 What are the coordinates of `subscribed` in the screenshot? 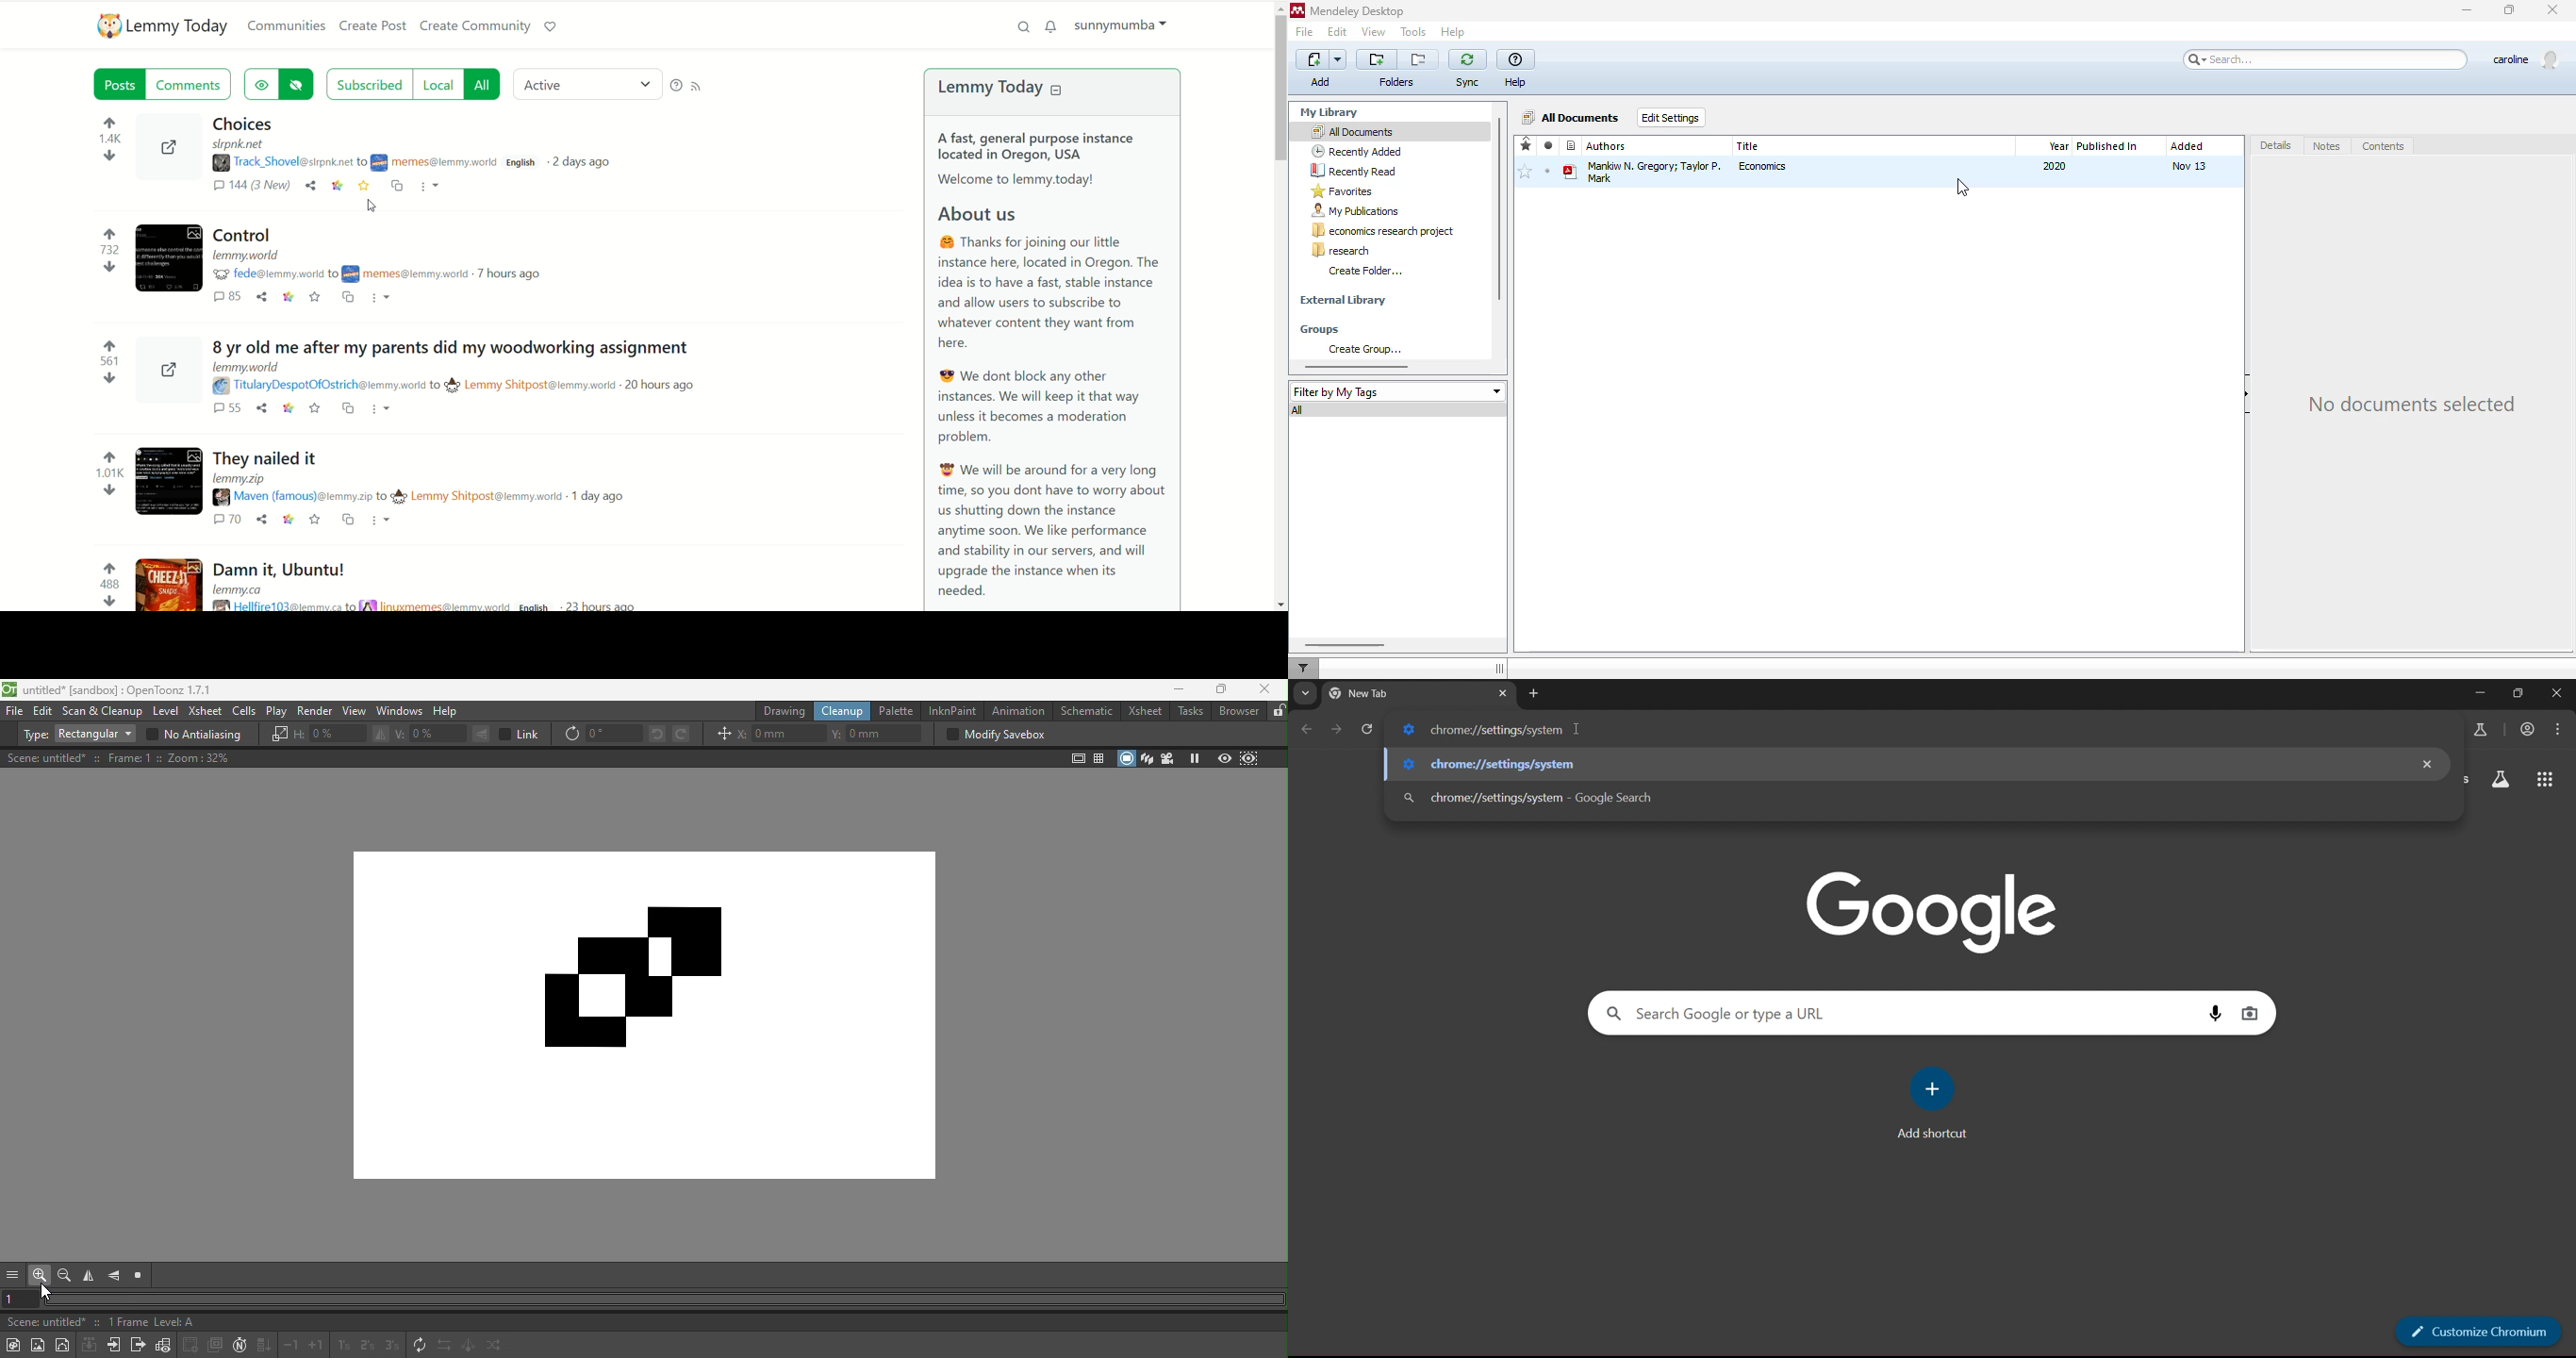 It's located at (367, 83).